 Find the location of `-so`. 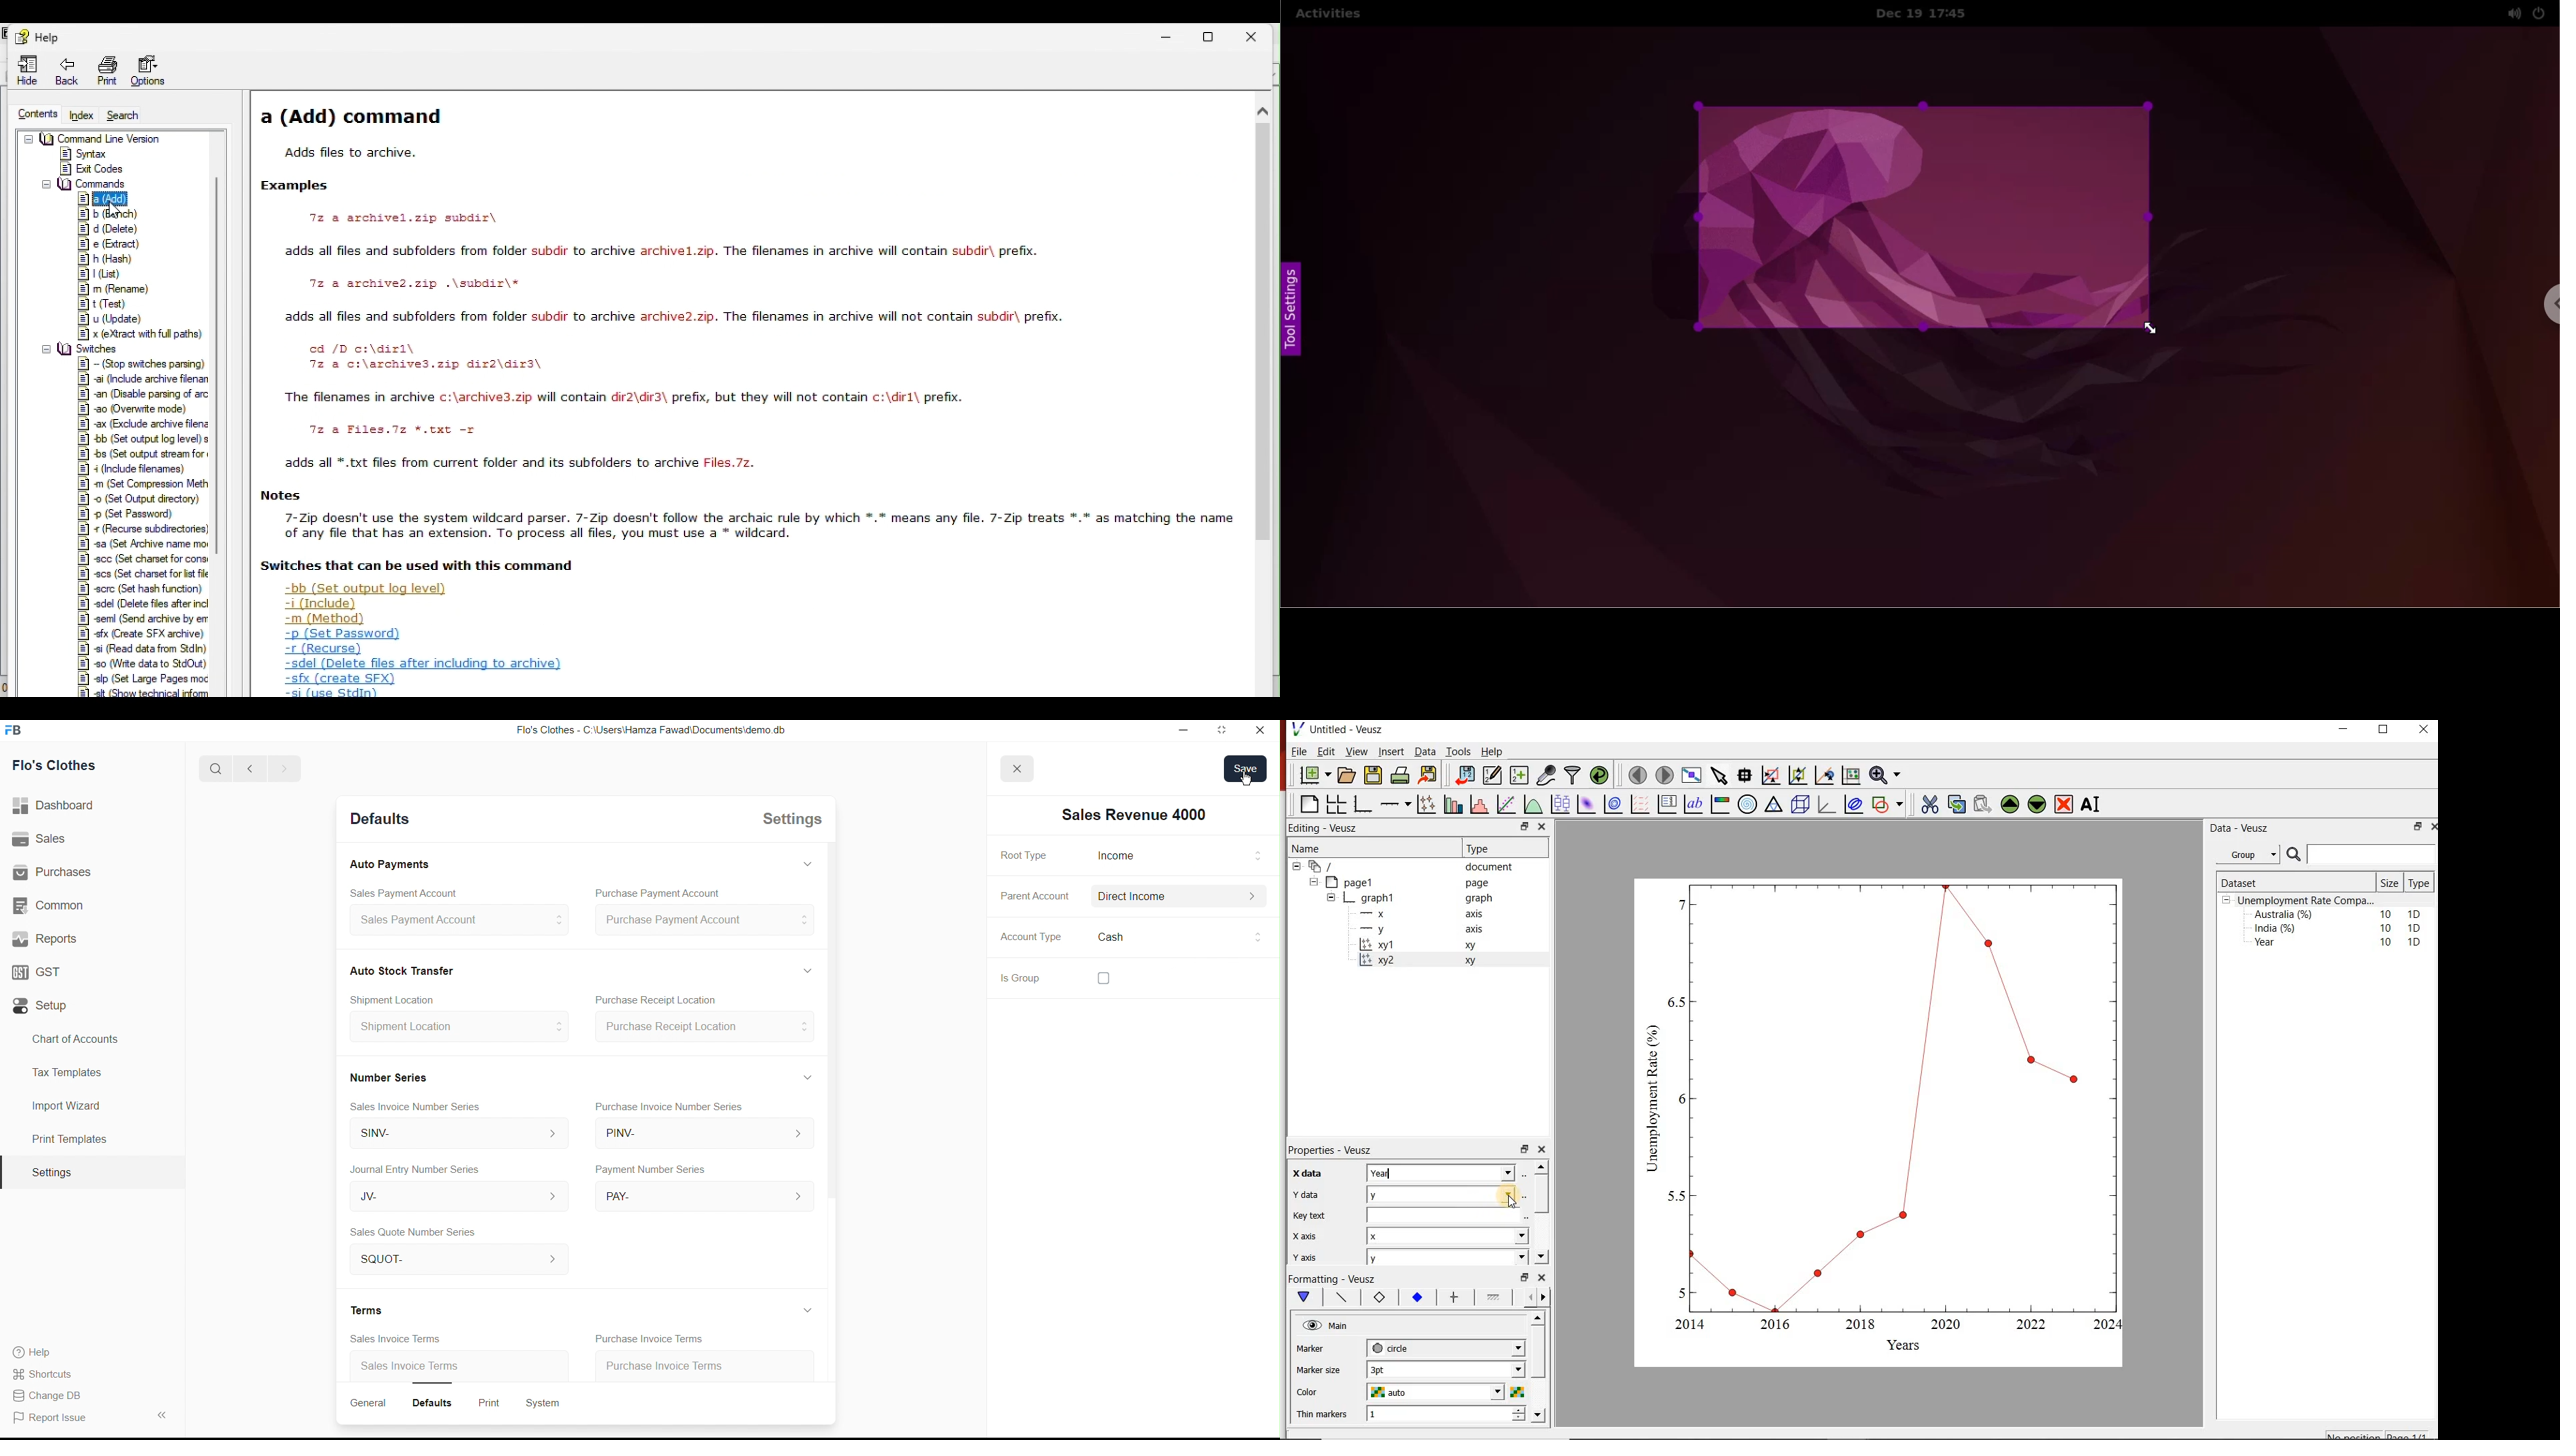

-so is located at coordinates (148, 663).